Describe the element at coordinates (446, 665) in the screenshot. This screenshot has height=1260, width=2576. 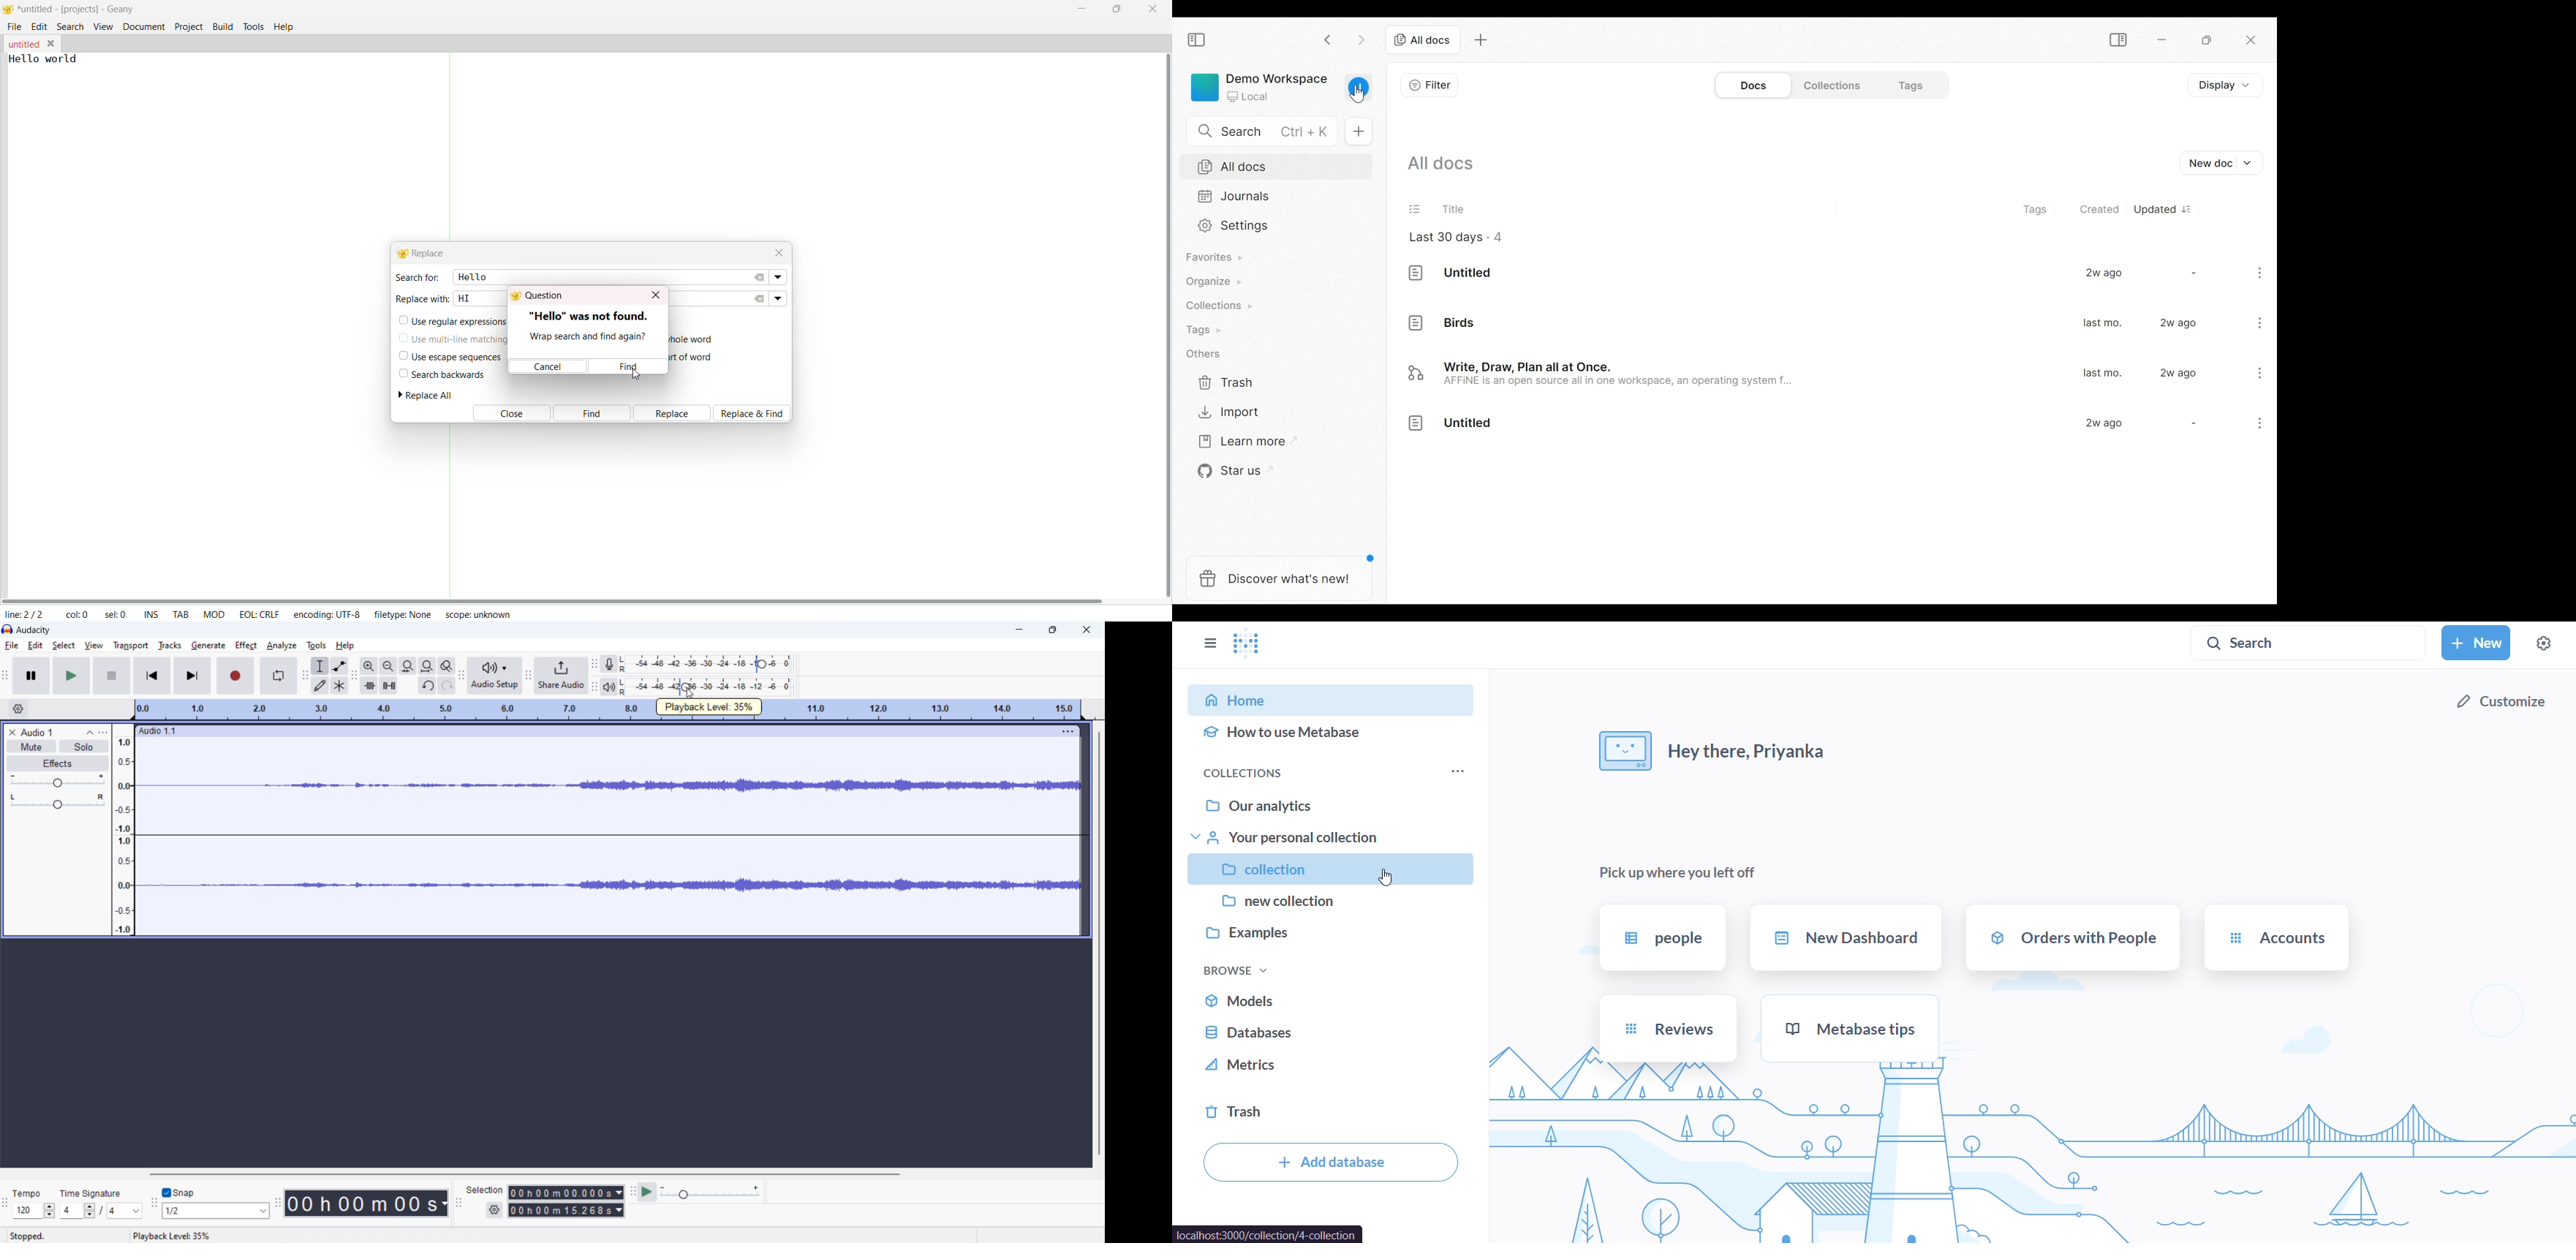
I see `toggle zoom` at that location.